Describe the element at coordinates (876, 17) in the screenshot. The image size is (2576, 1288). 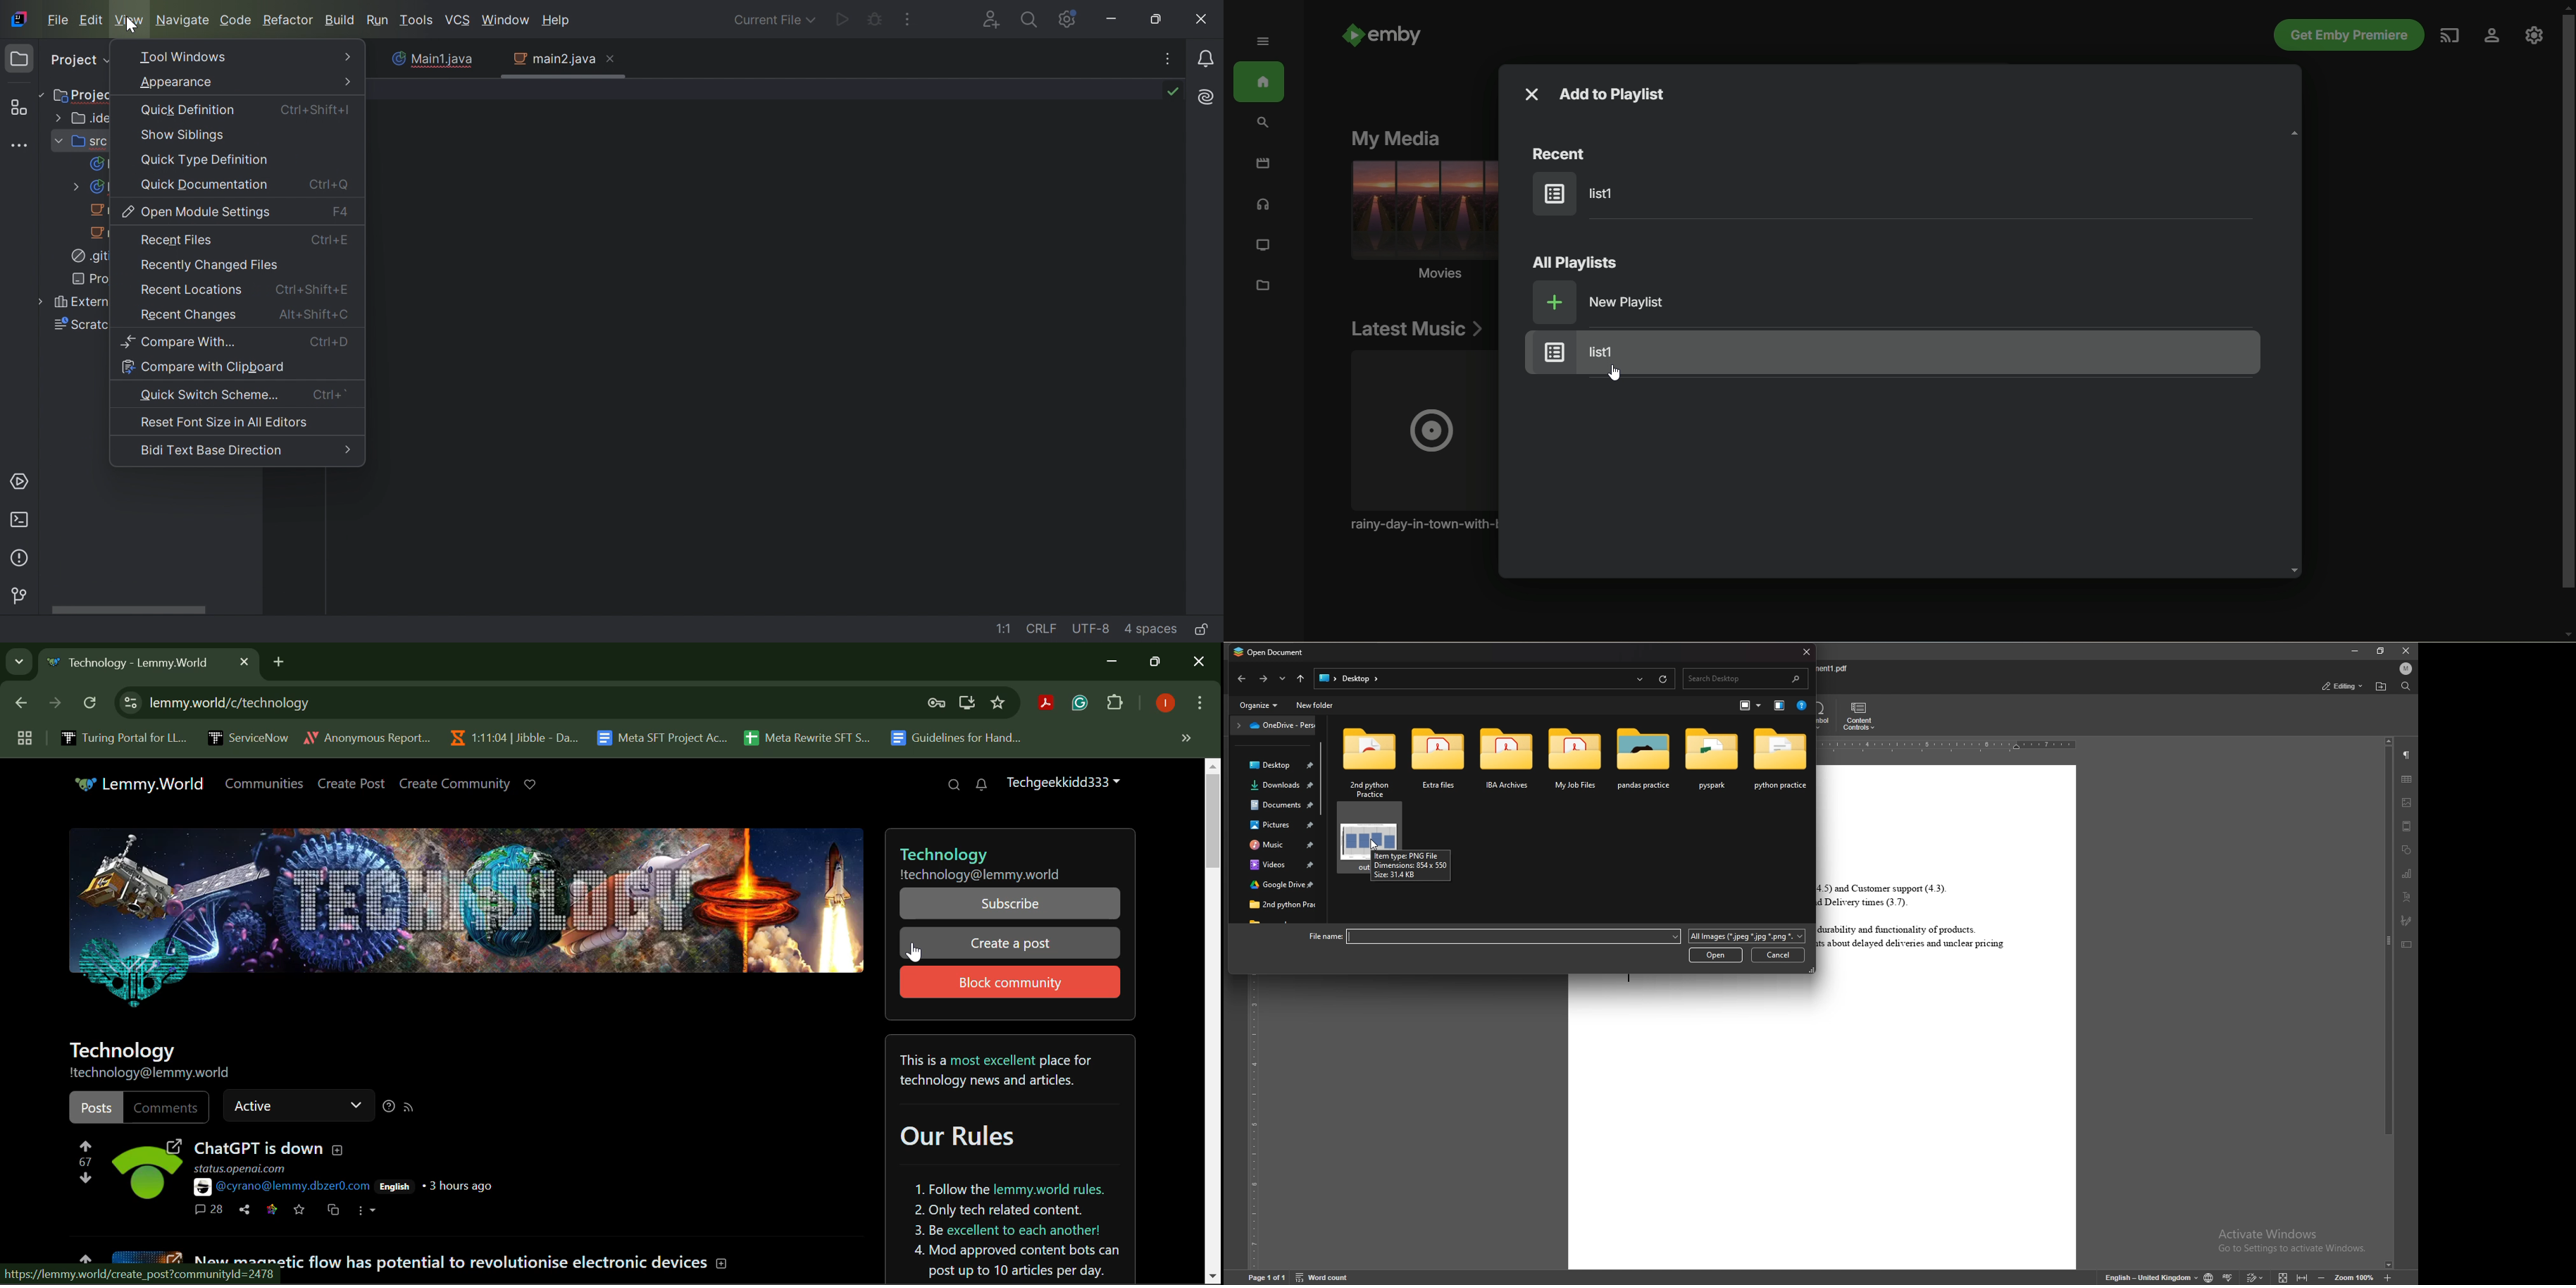
I see `Debug` at that location.